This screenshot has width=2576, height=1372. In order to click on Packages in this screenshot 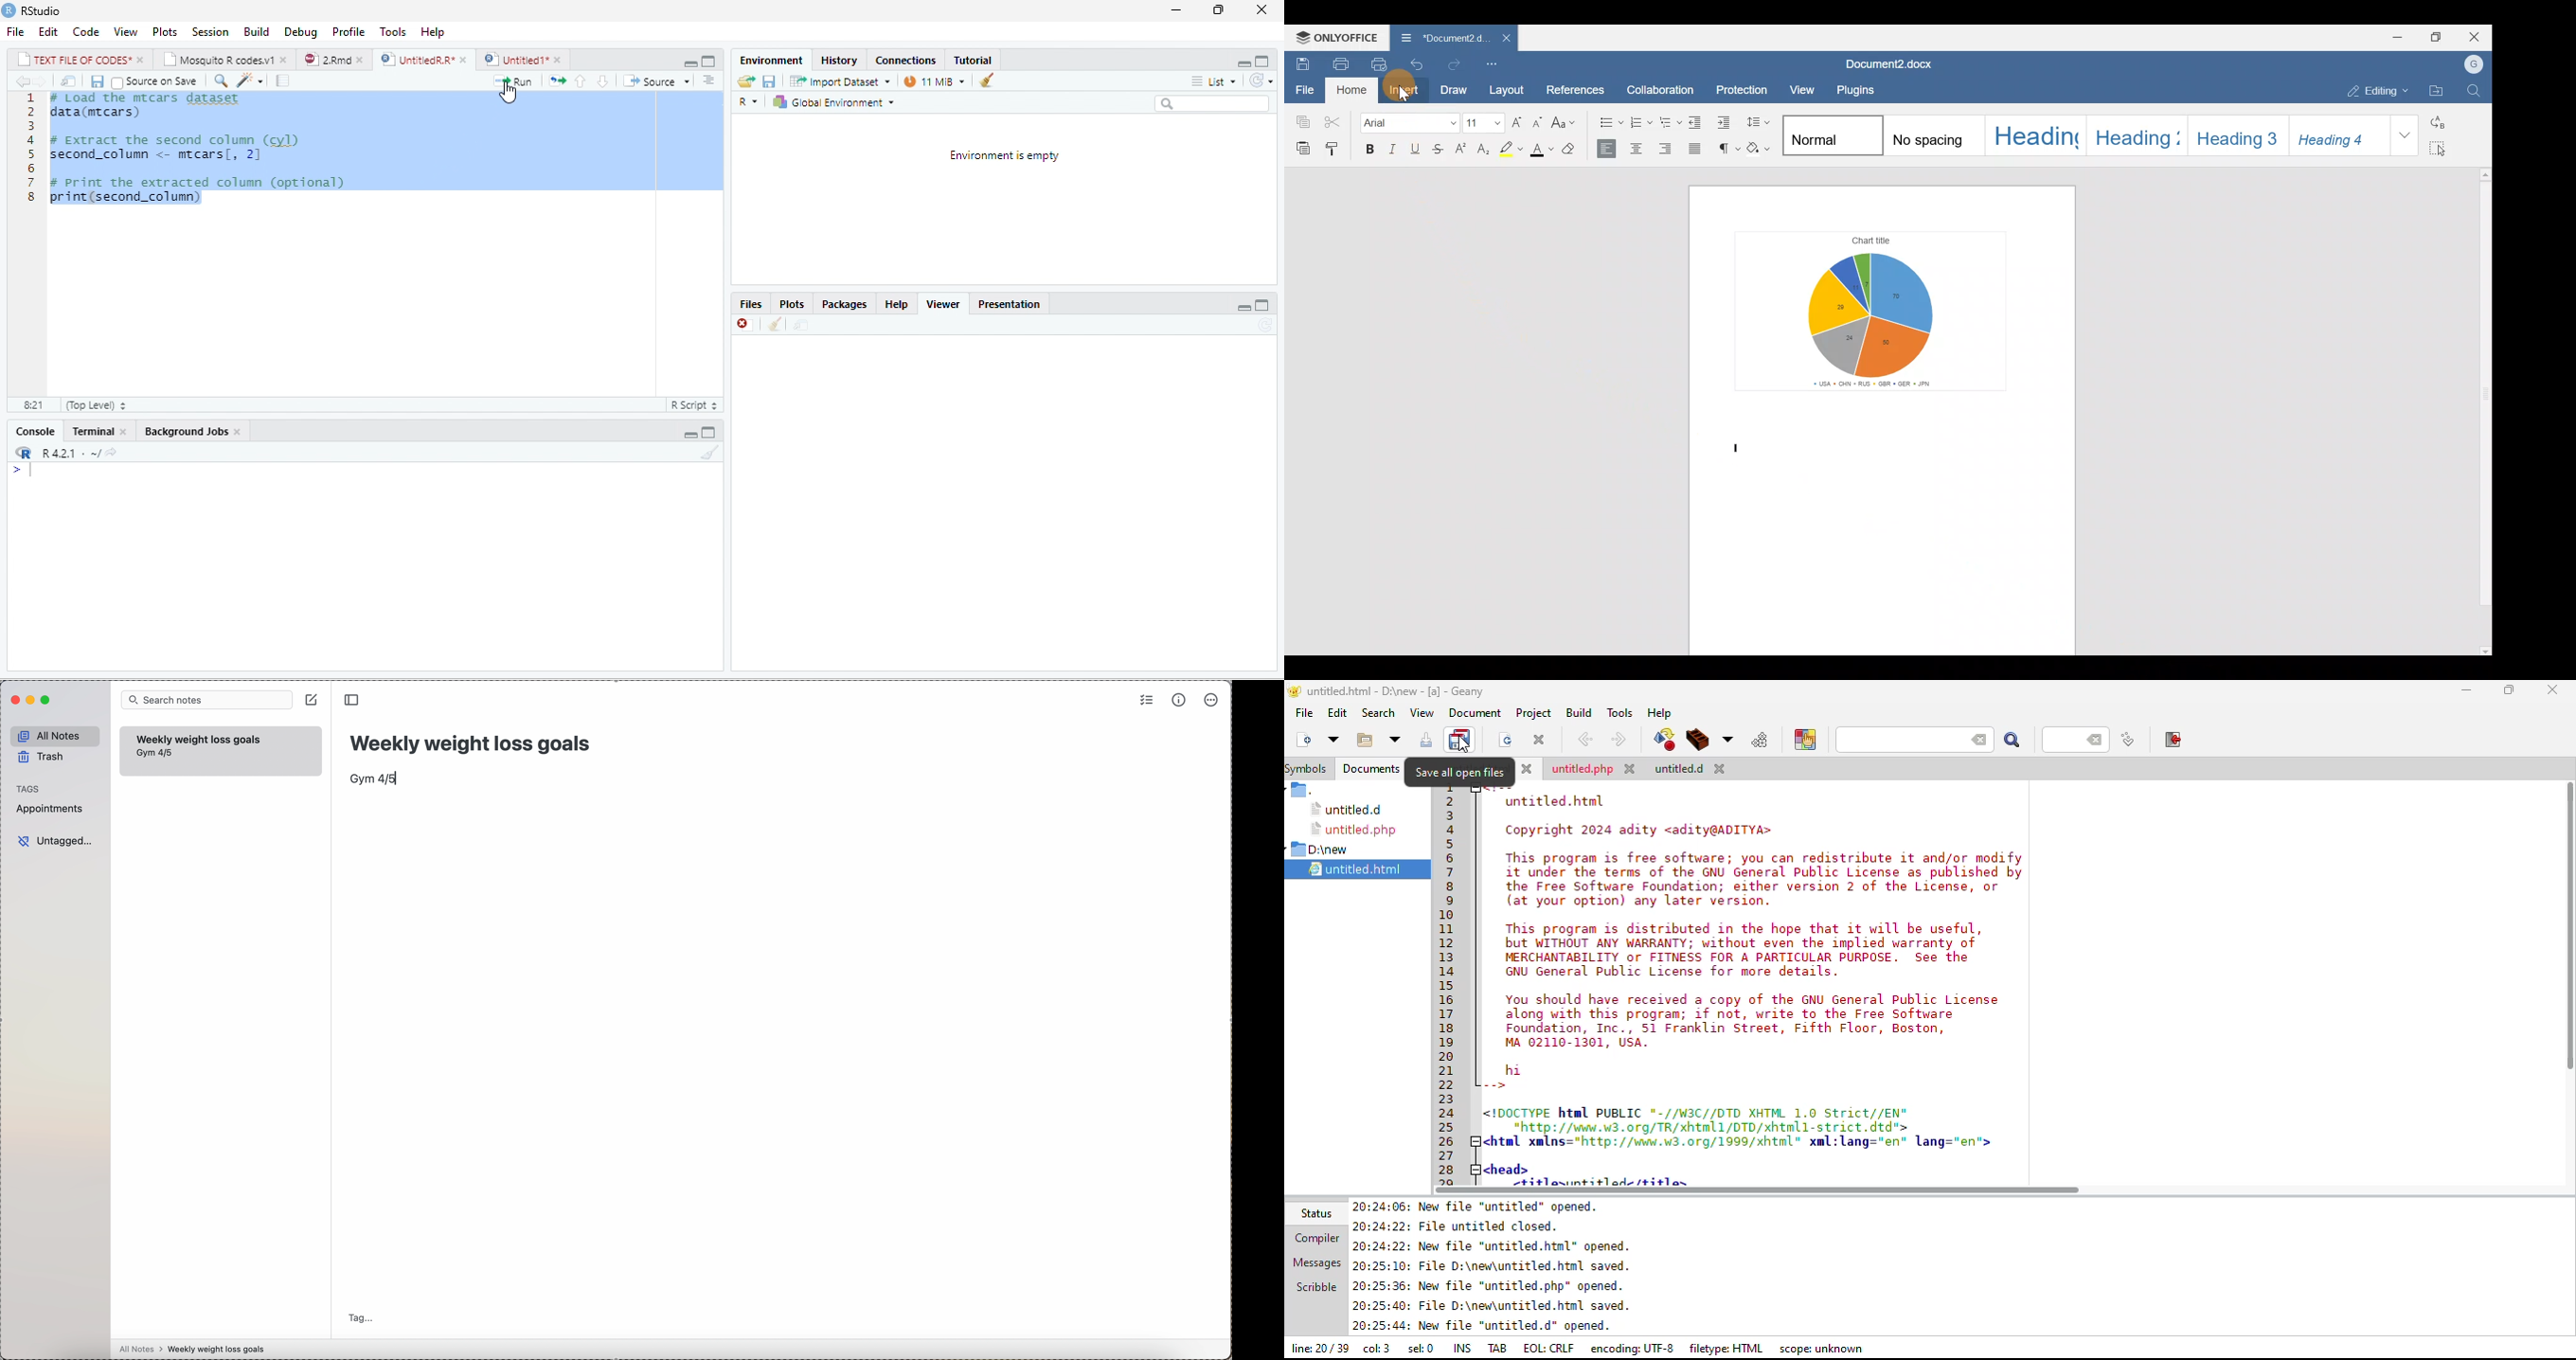, I will do `click(847, 305)`.